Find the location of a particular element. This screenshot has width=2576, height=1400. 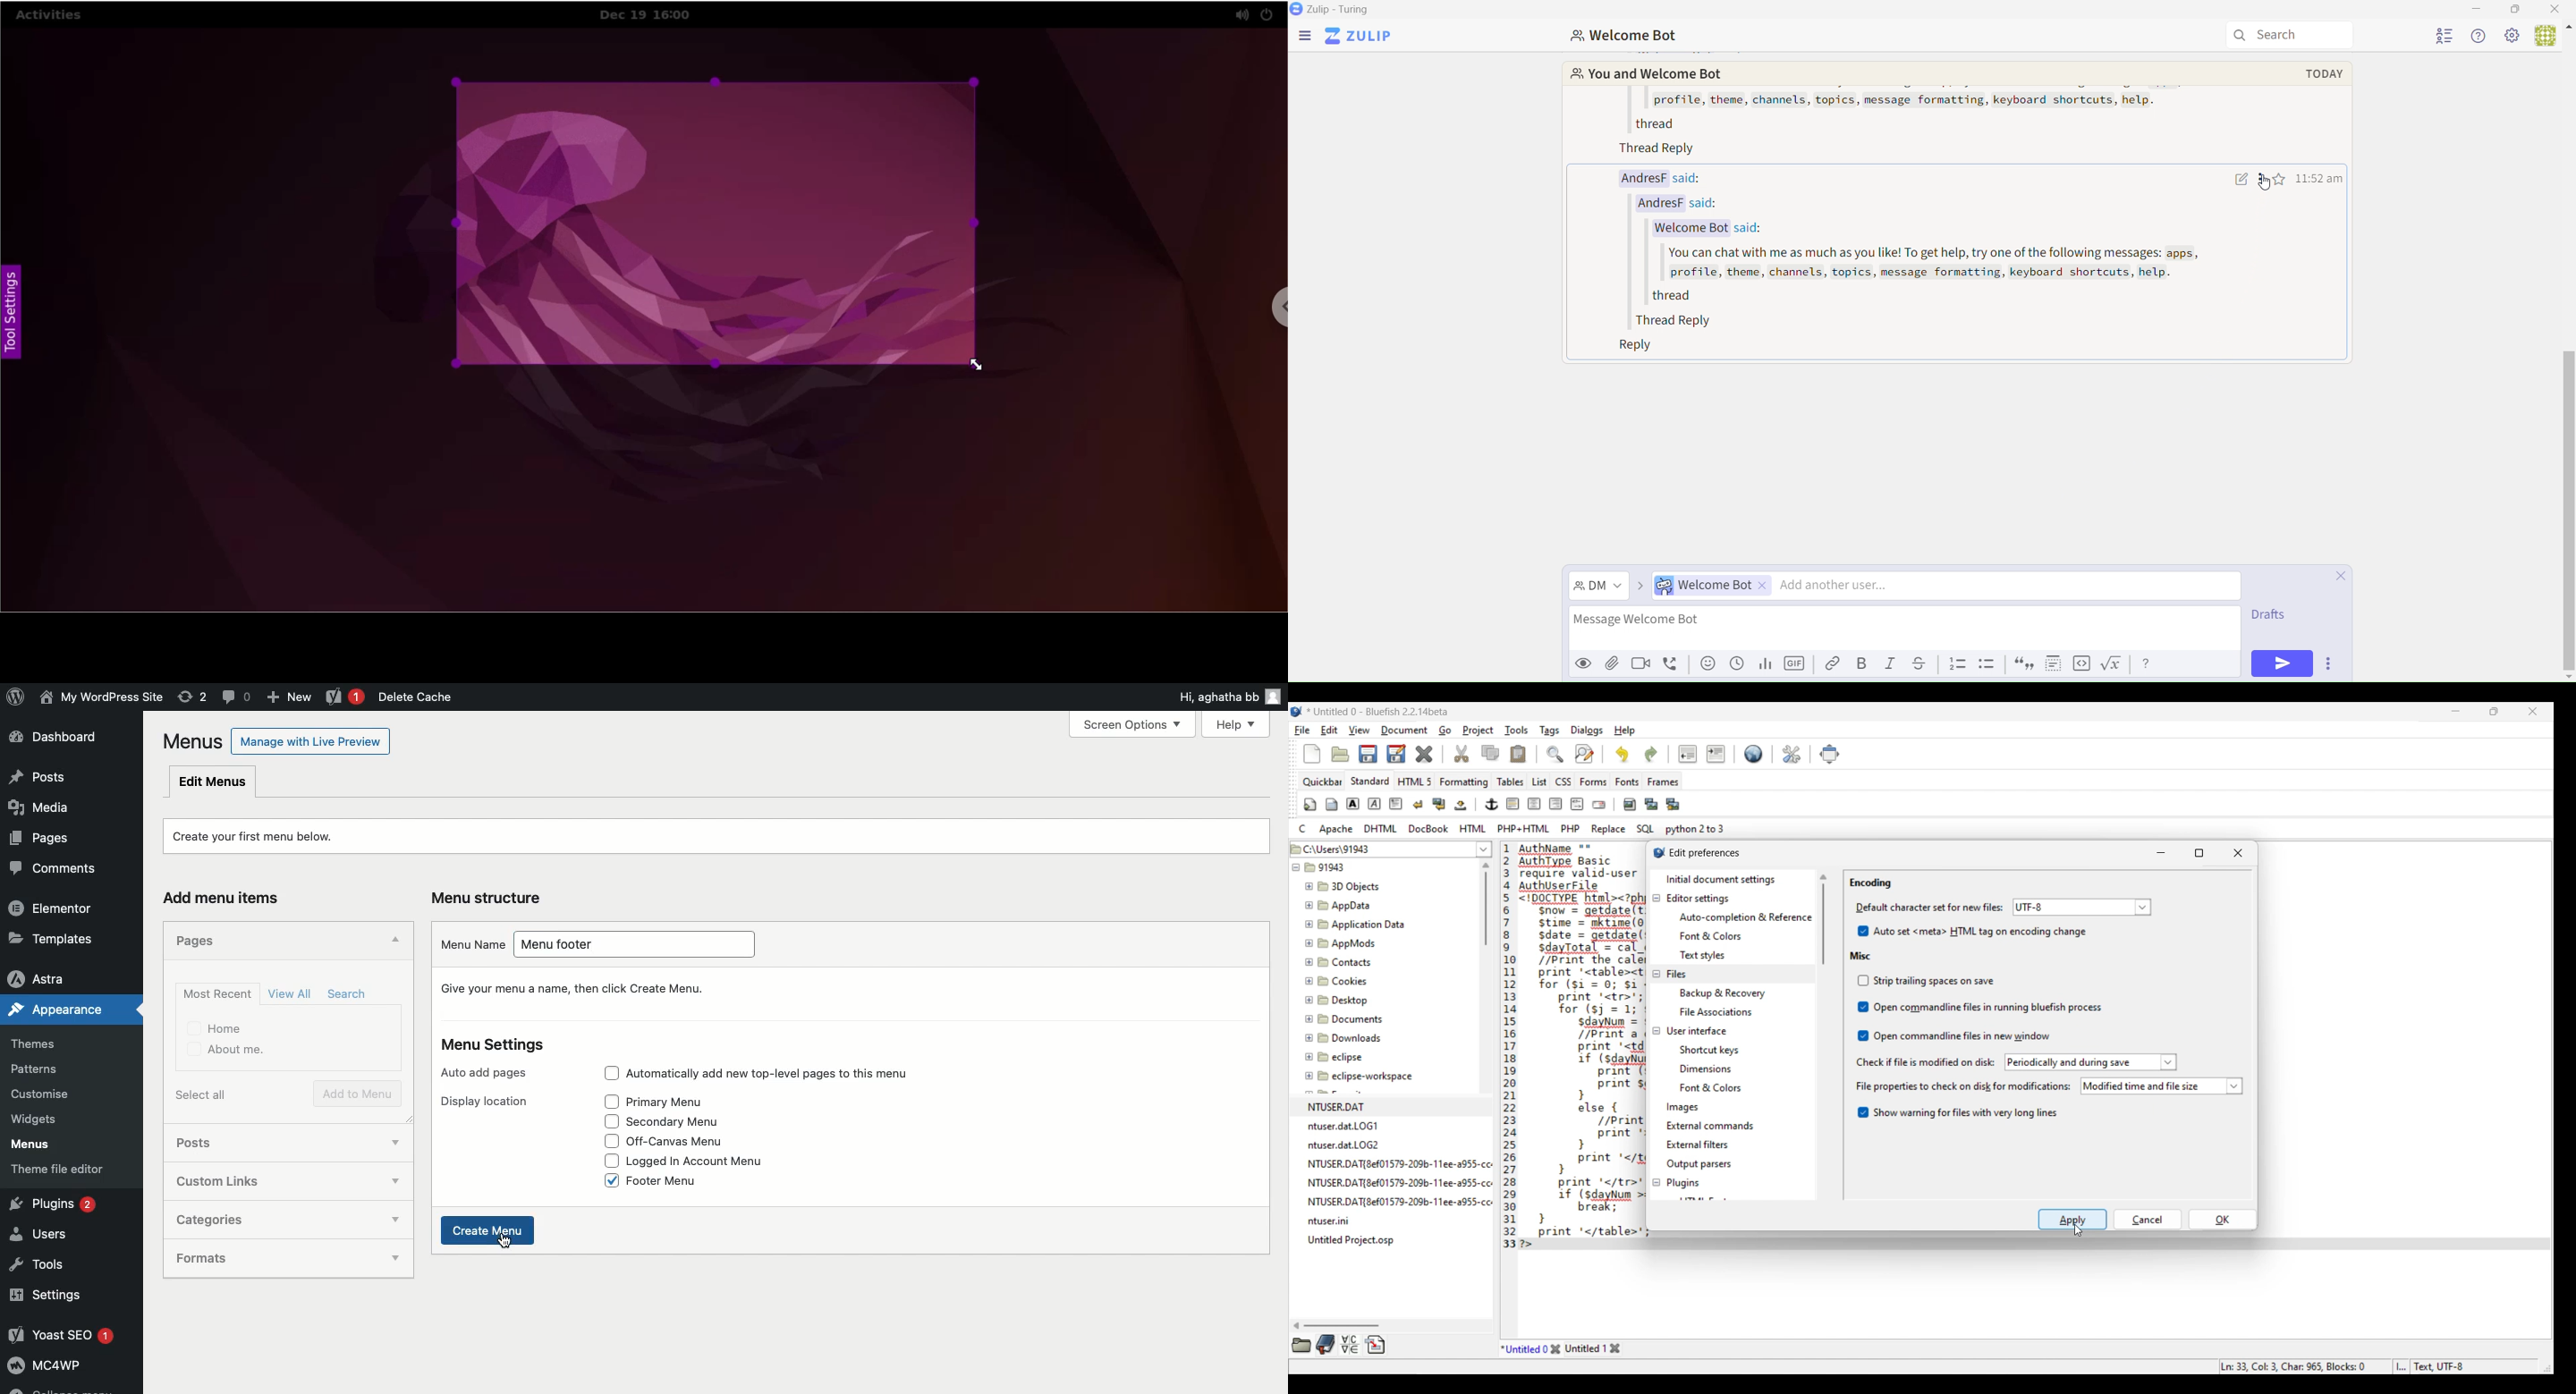

Thread Reply is located at coordinates (1667, 321).